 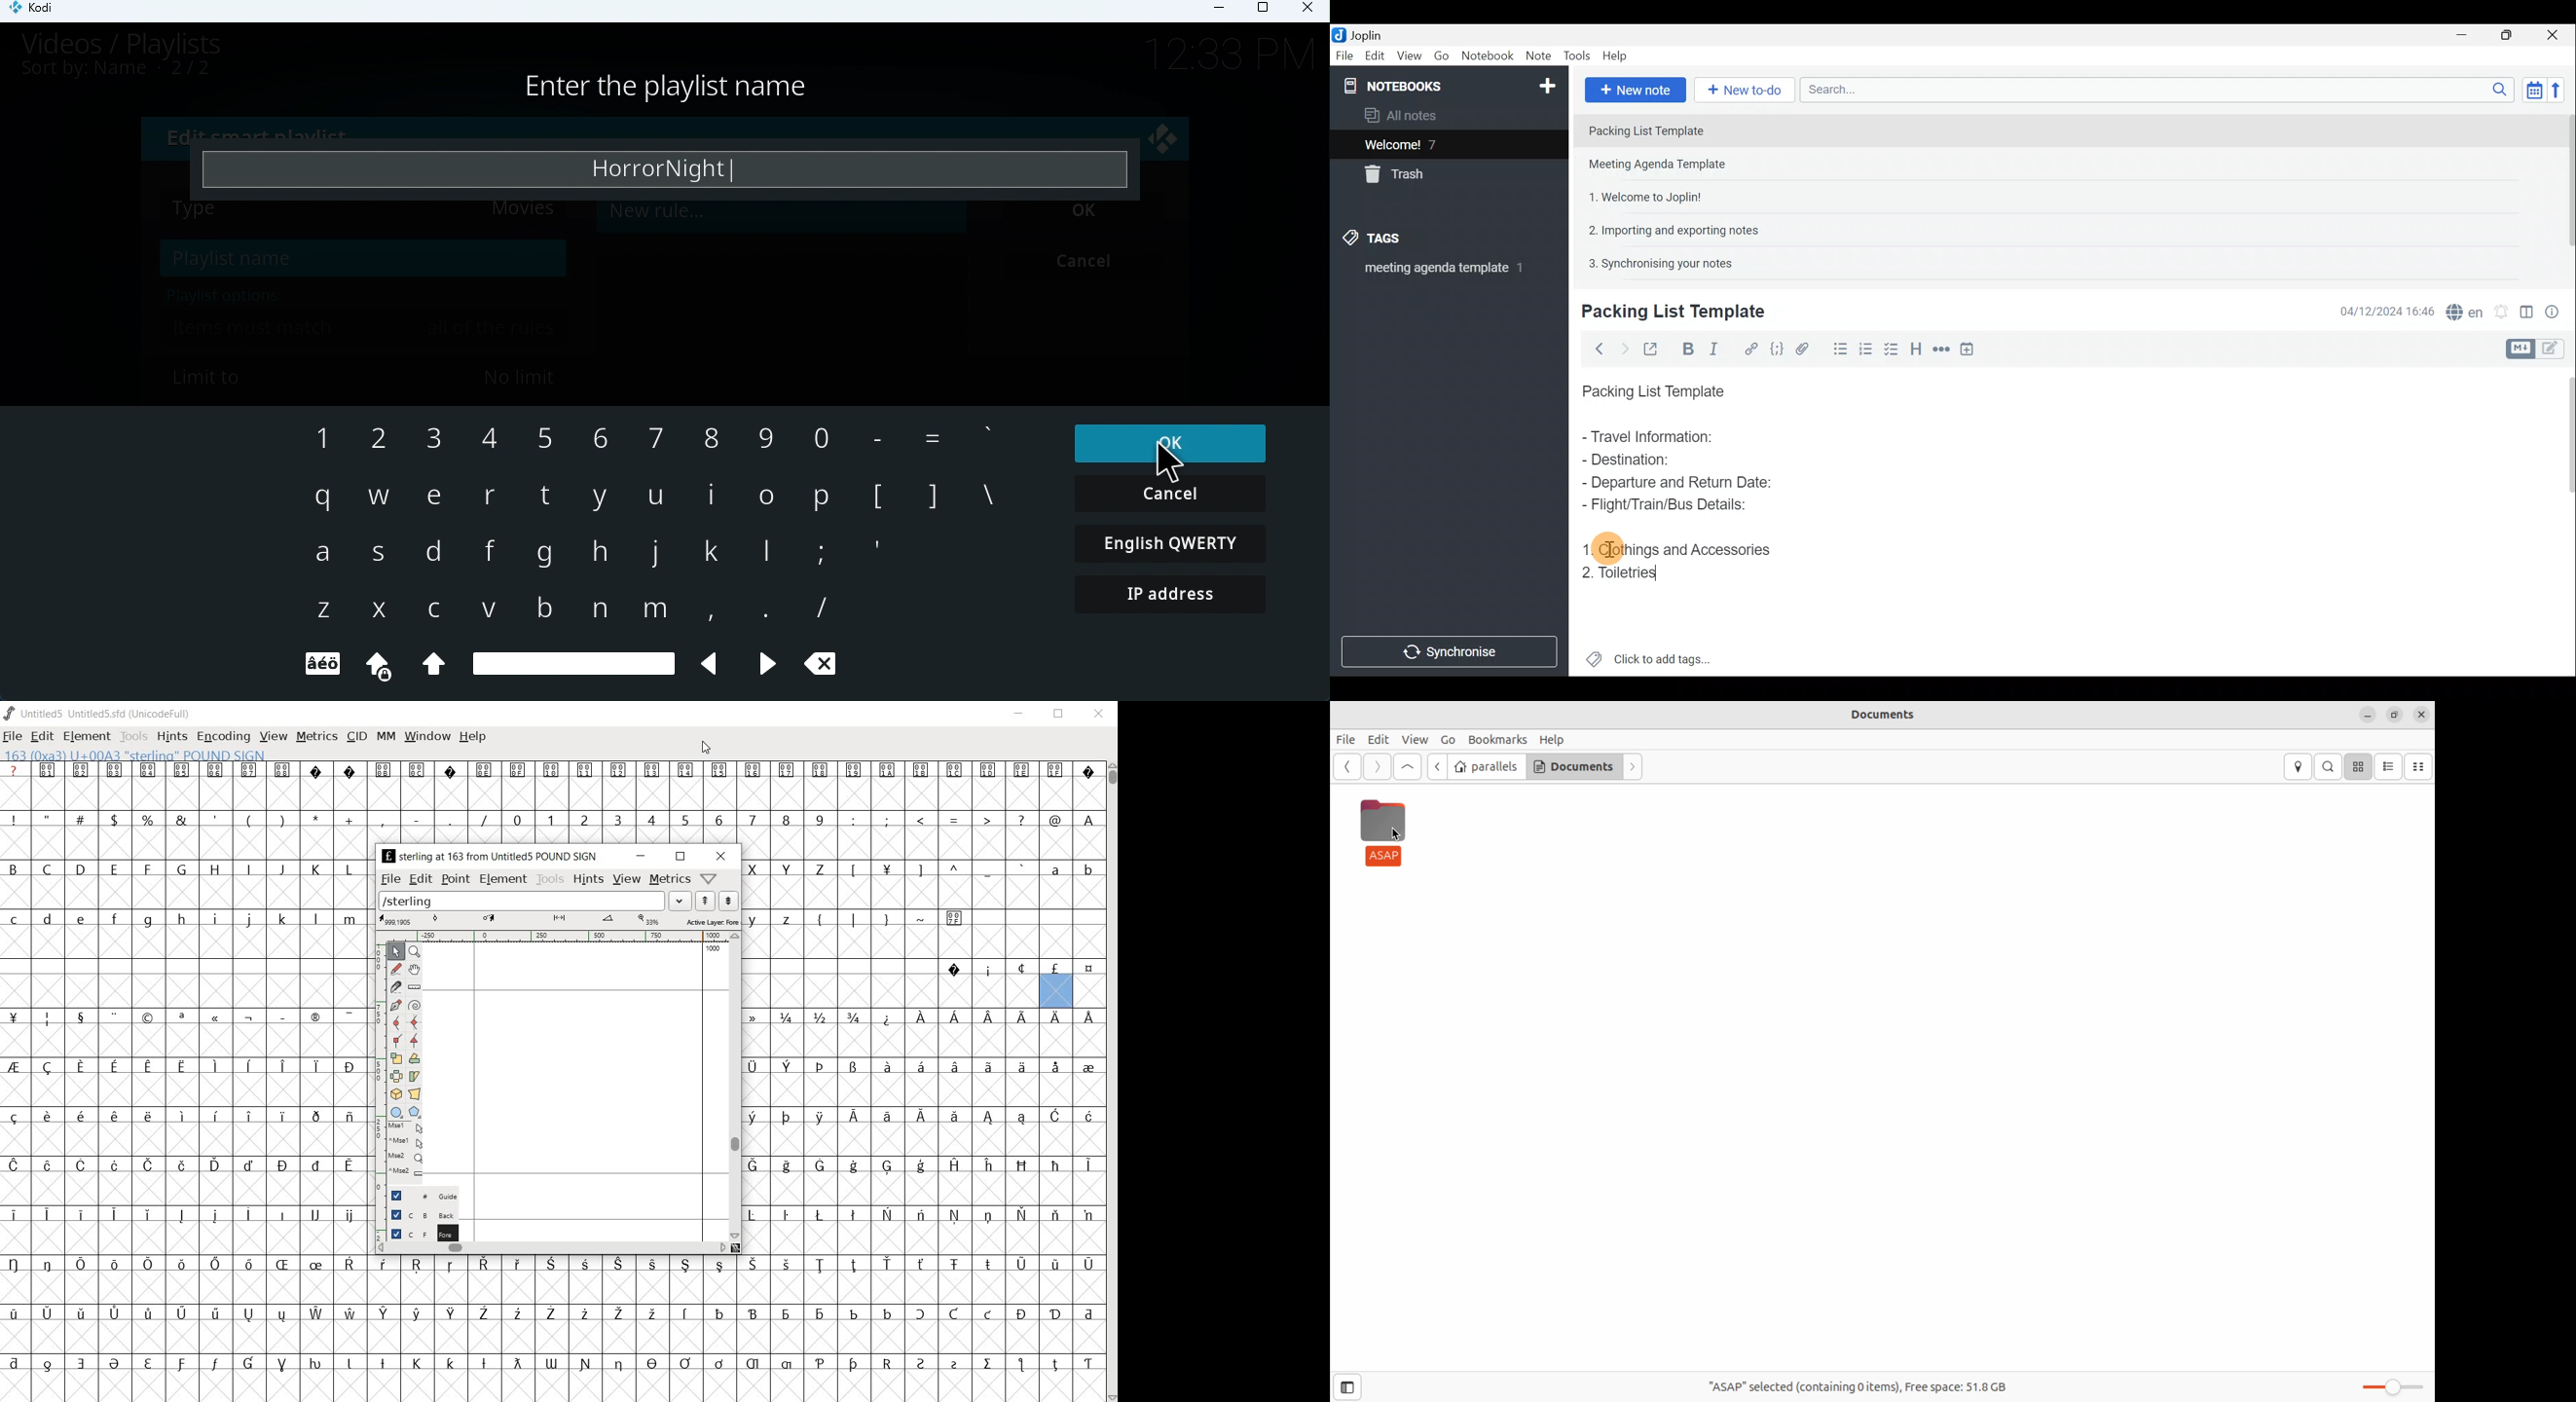 I want to click on toggle bar, so click(x=2388, y=1383).